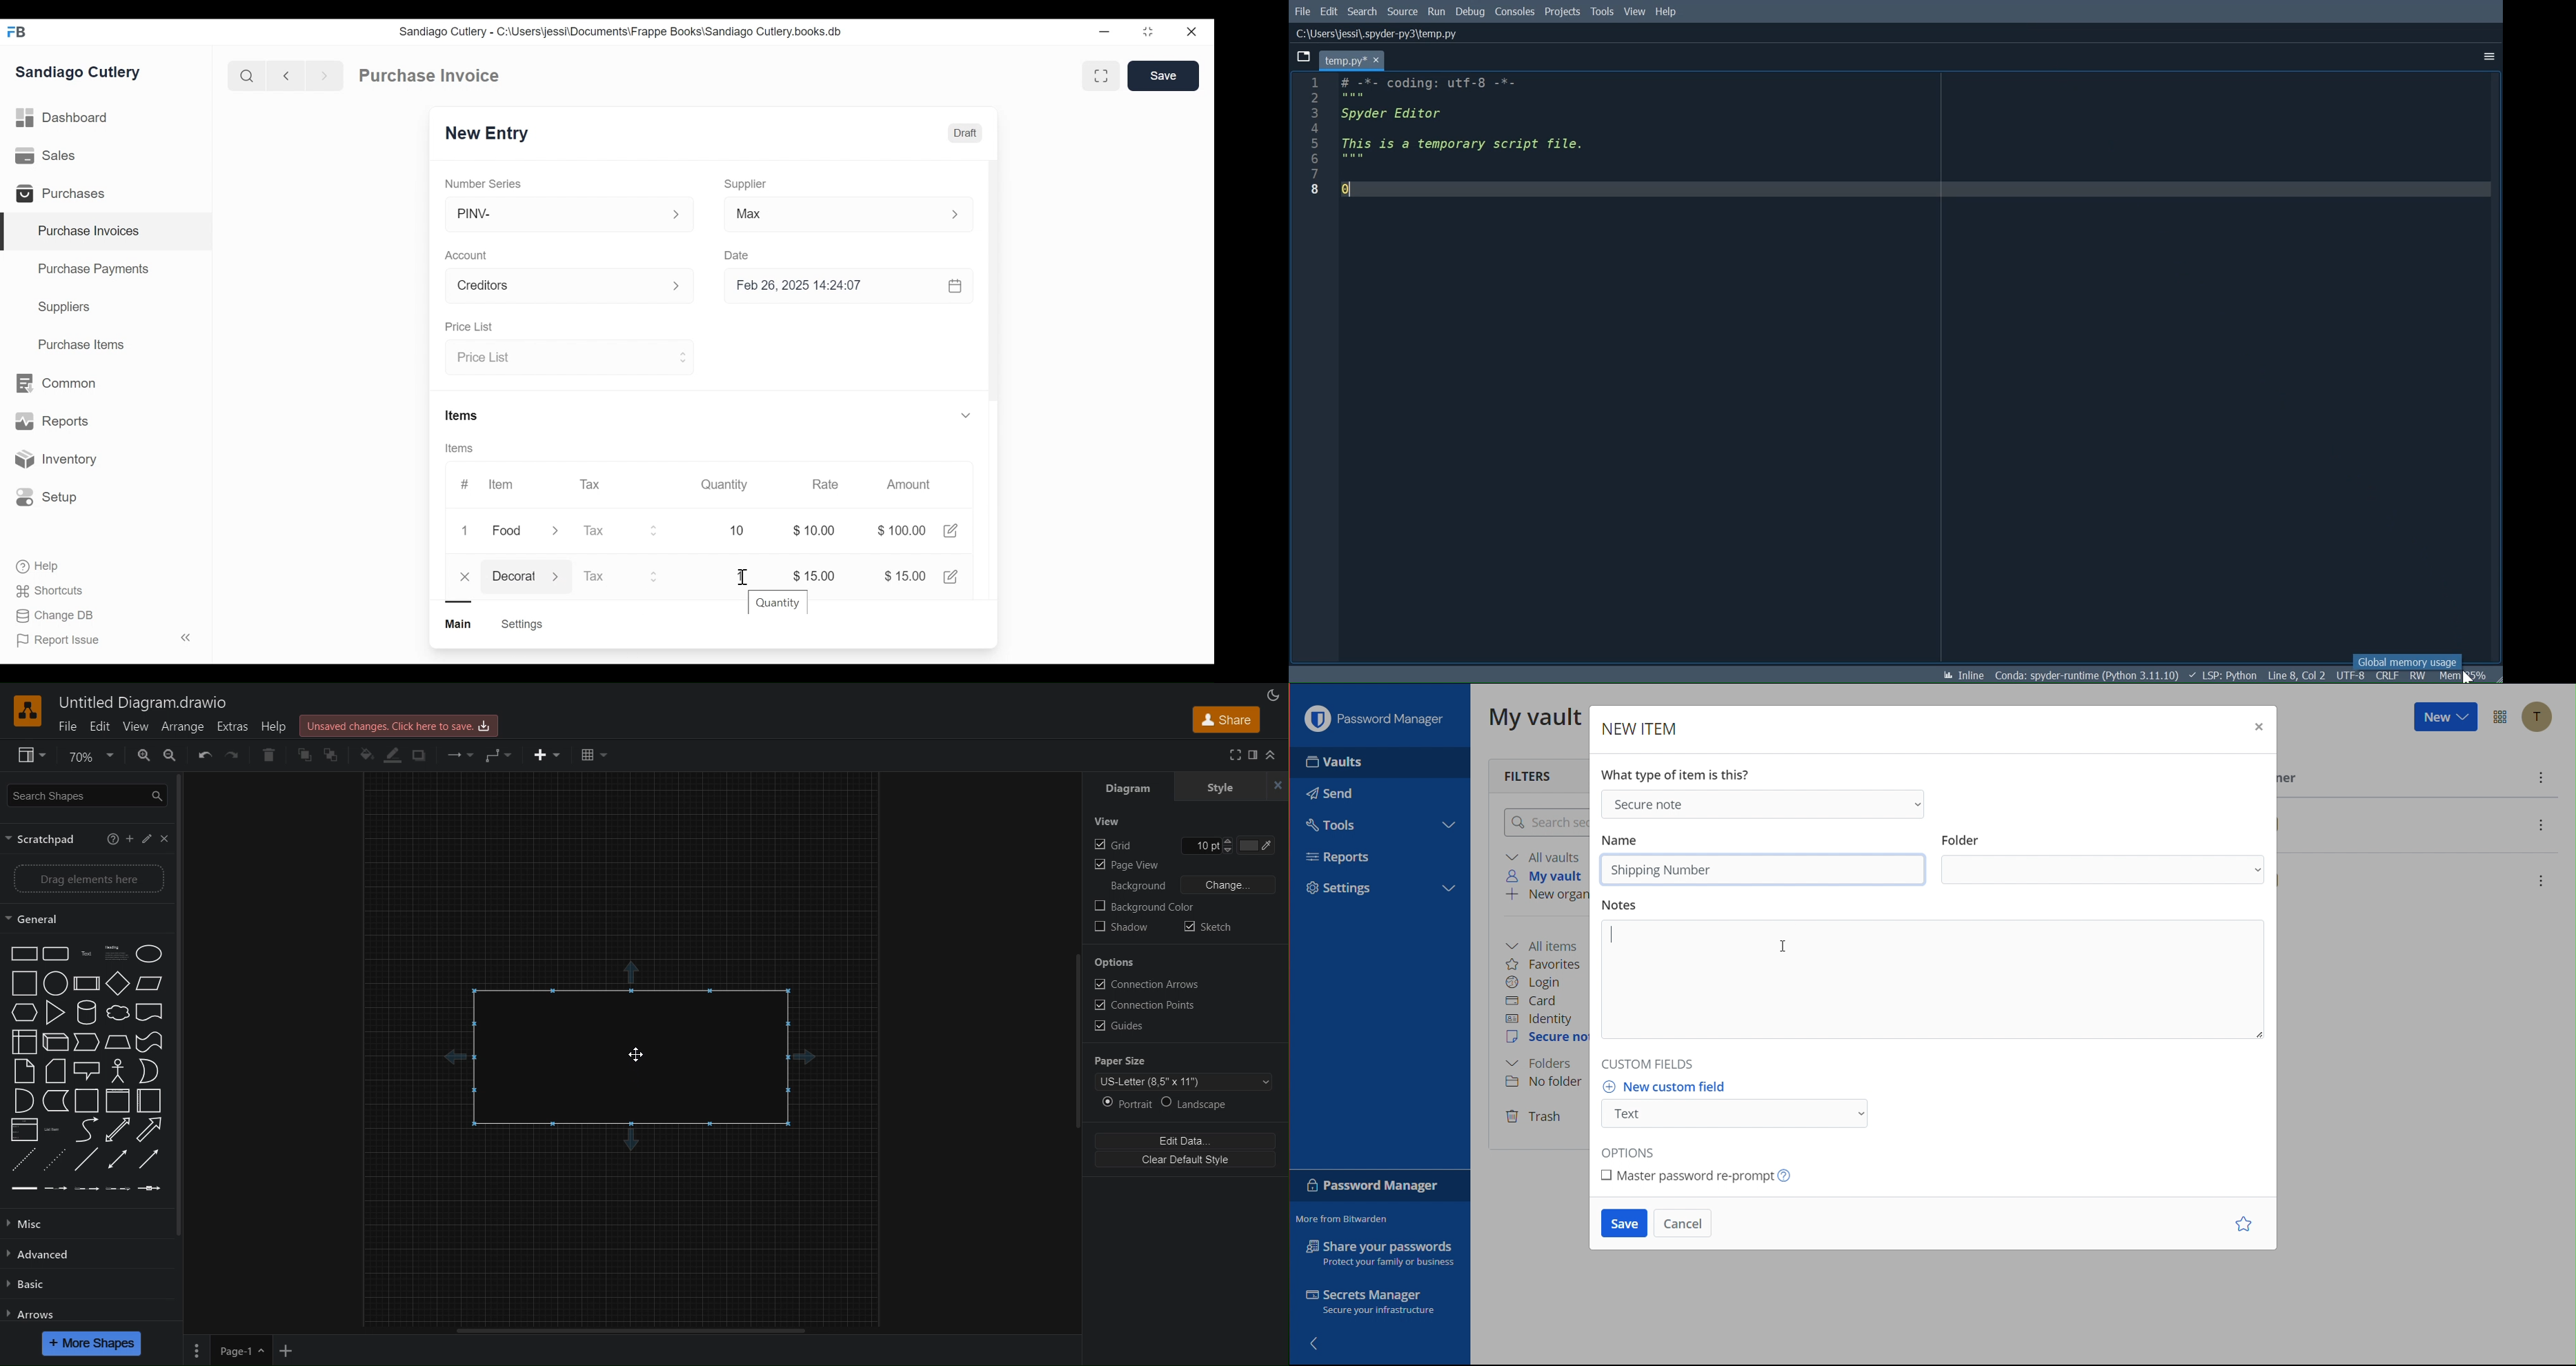  Describe the element at coordinates (1437, 11) in the screenshot. I see `Run` at that location.